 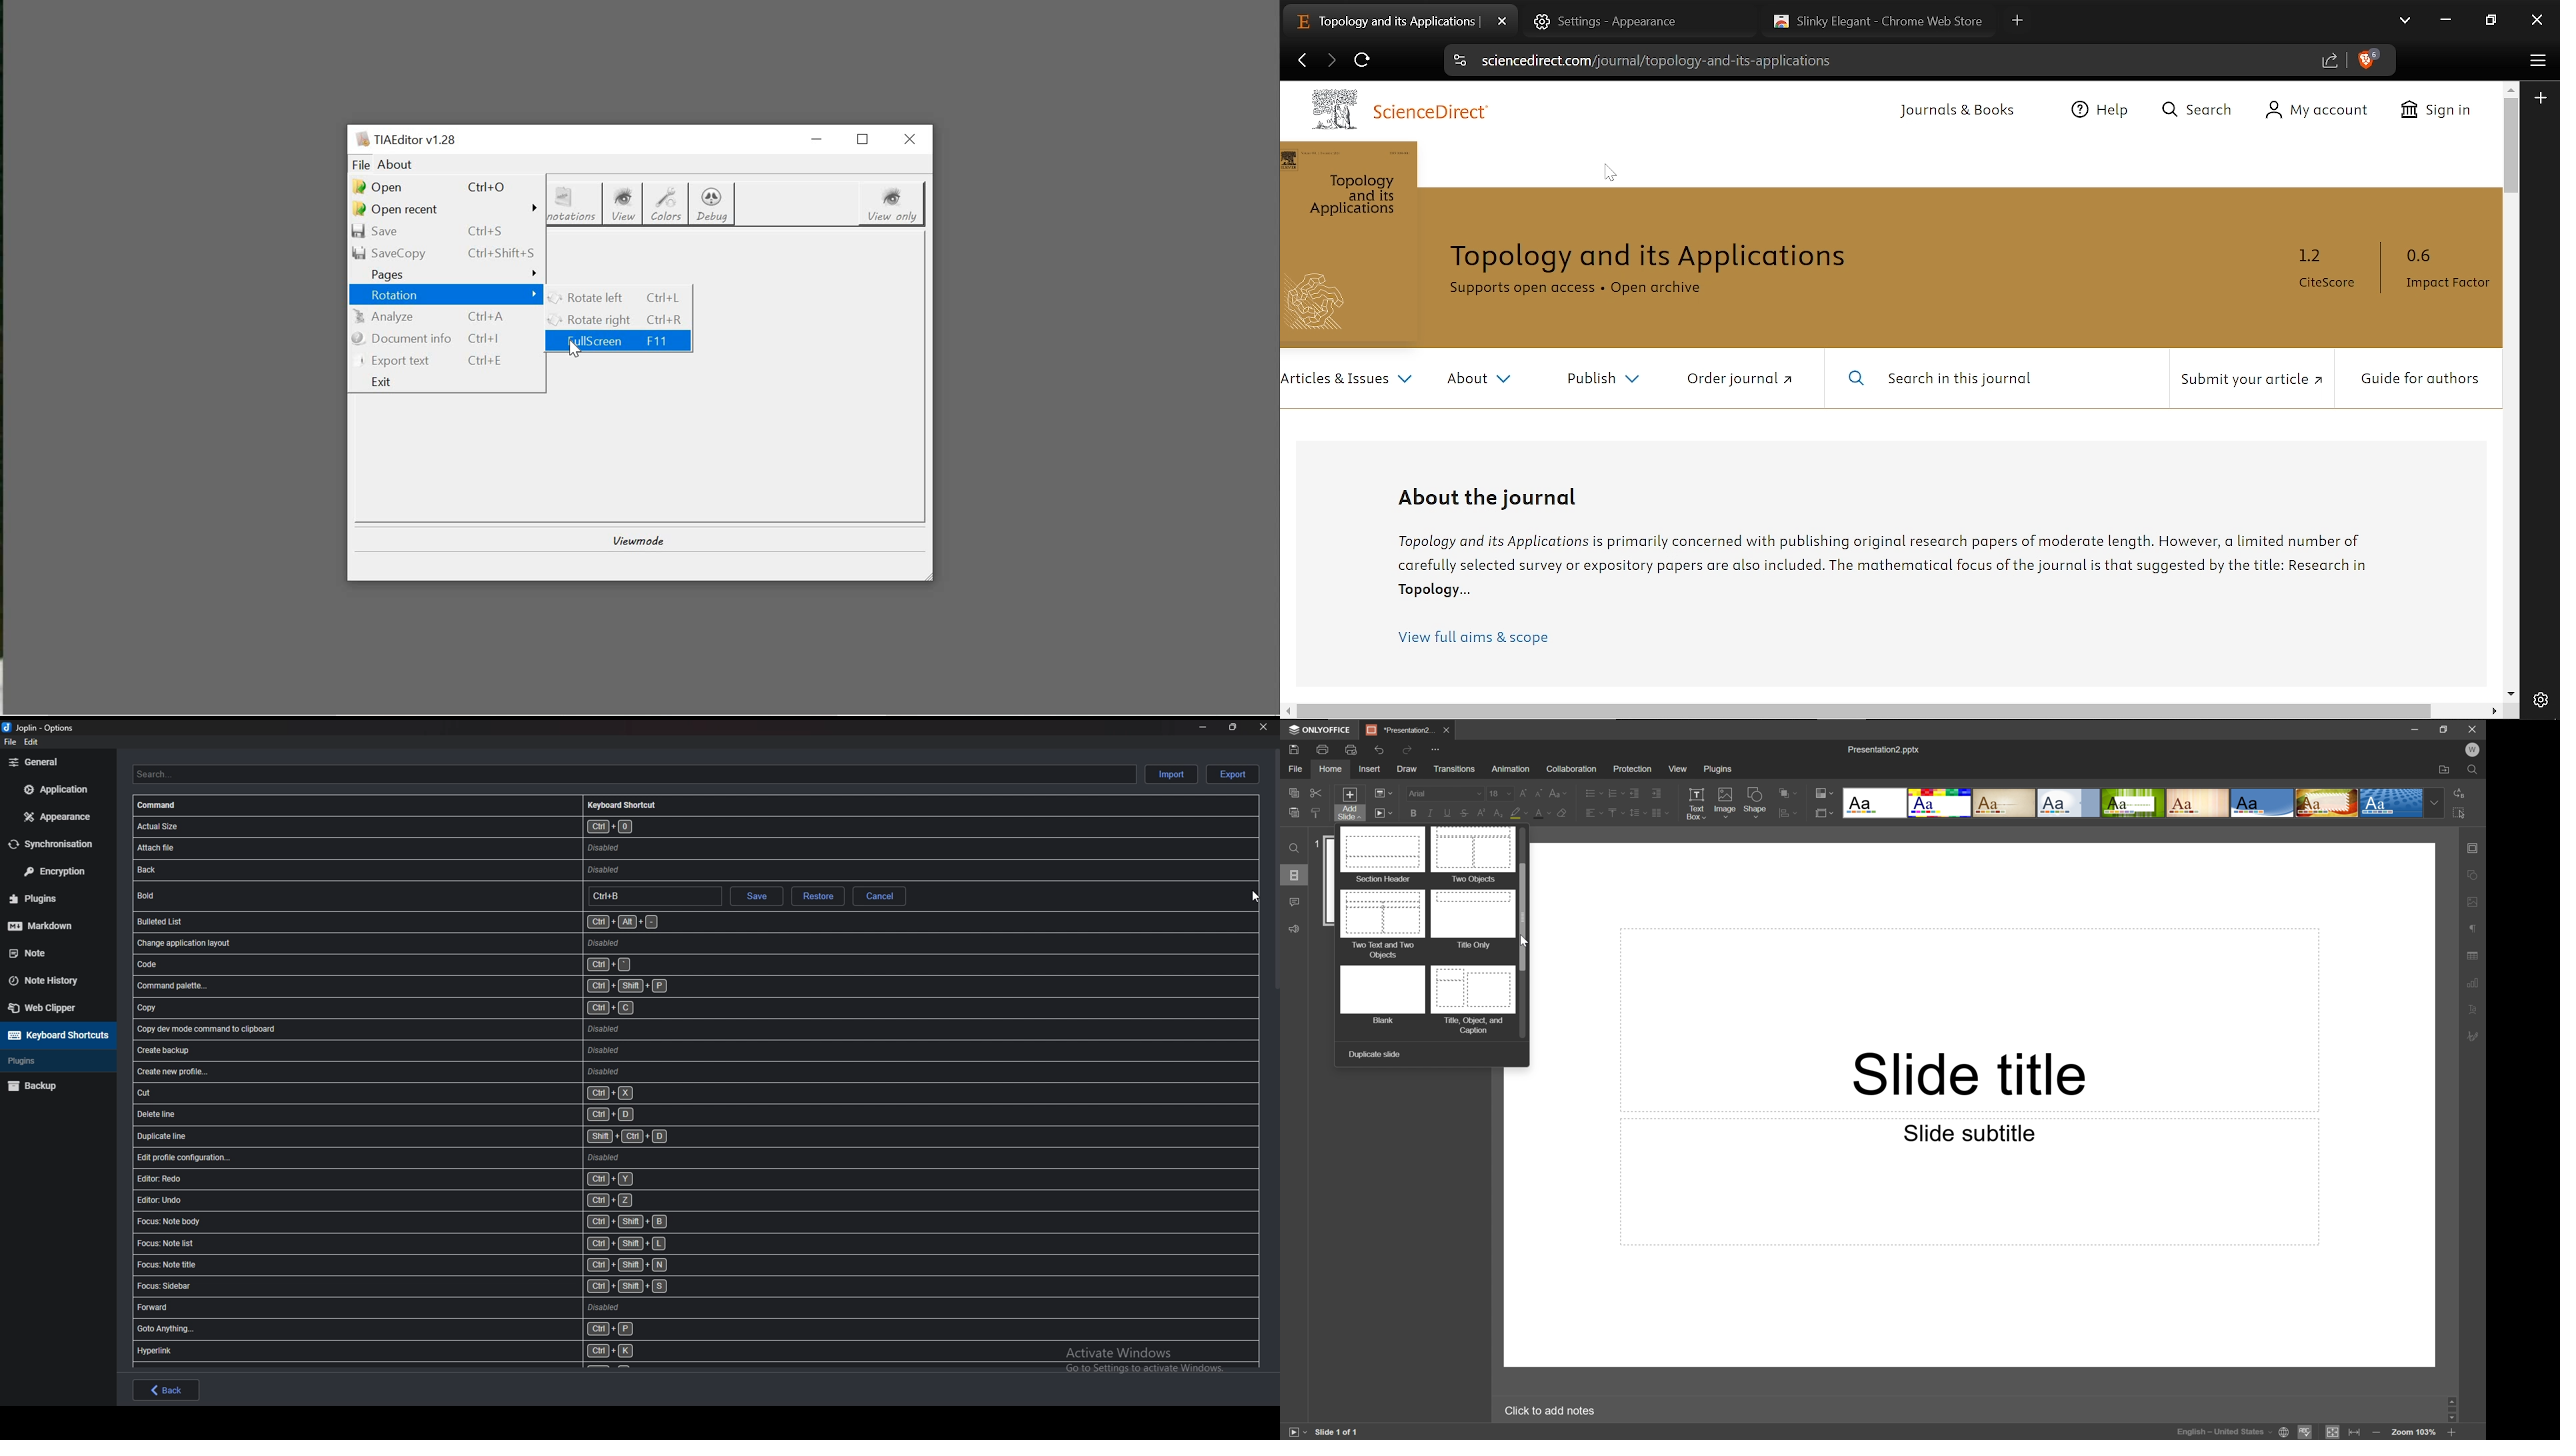 What do you see at coordinates (2457, 1399) in the screenshot?
I see `Scroll Up` at bounding box center [2457, 1399].